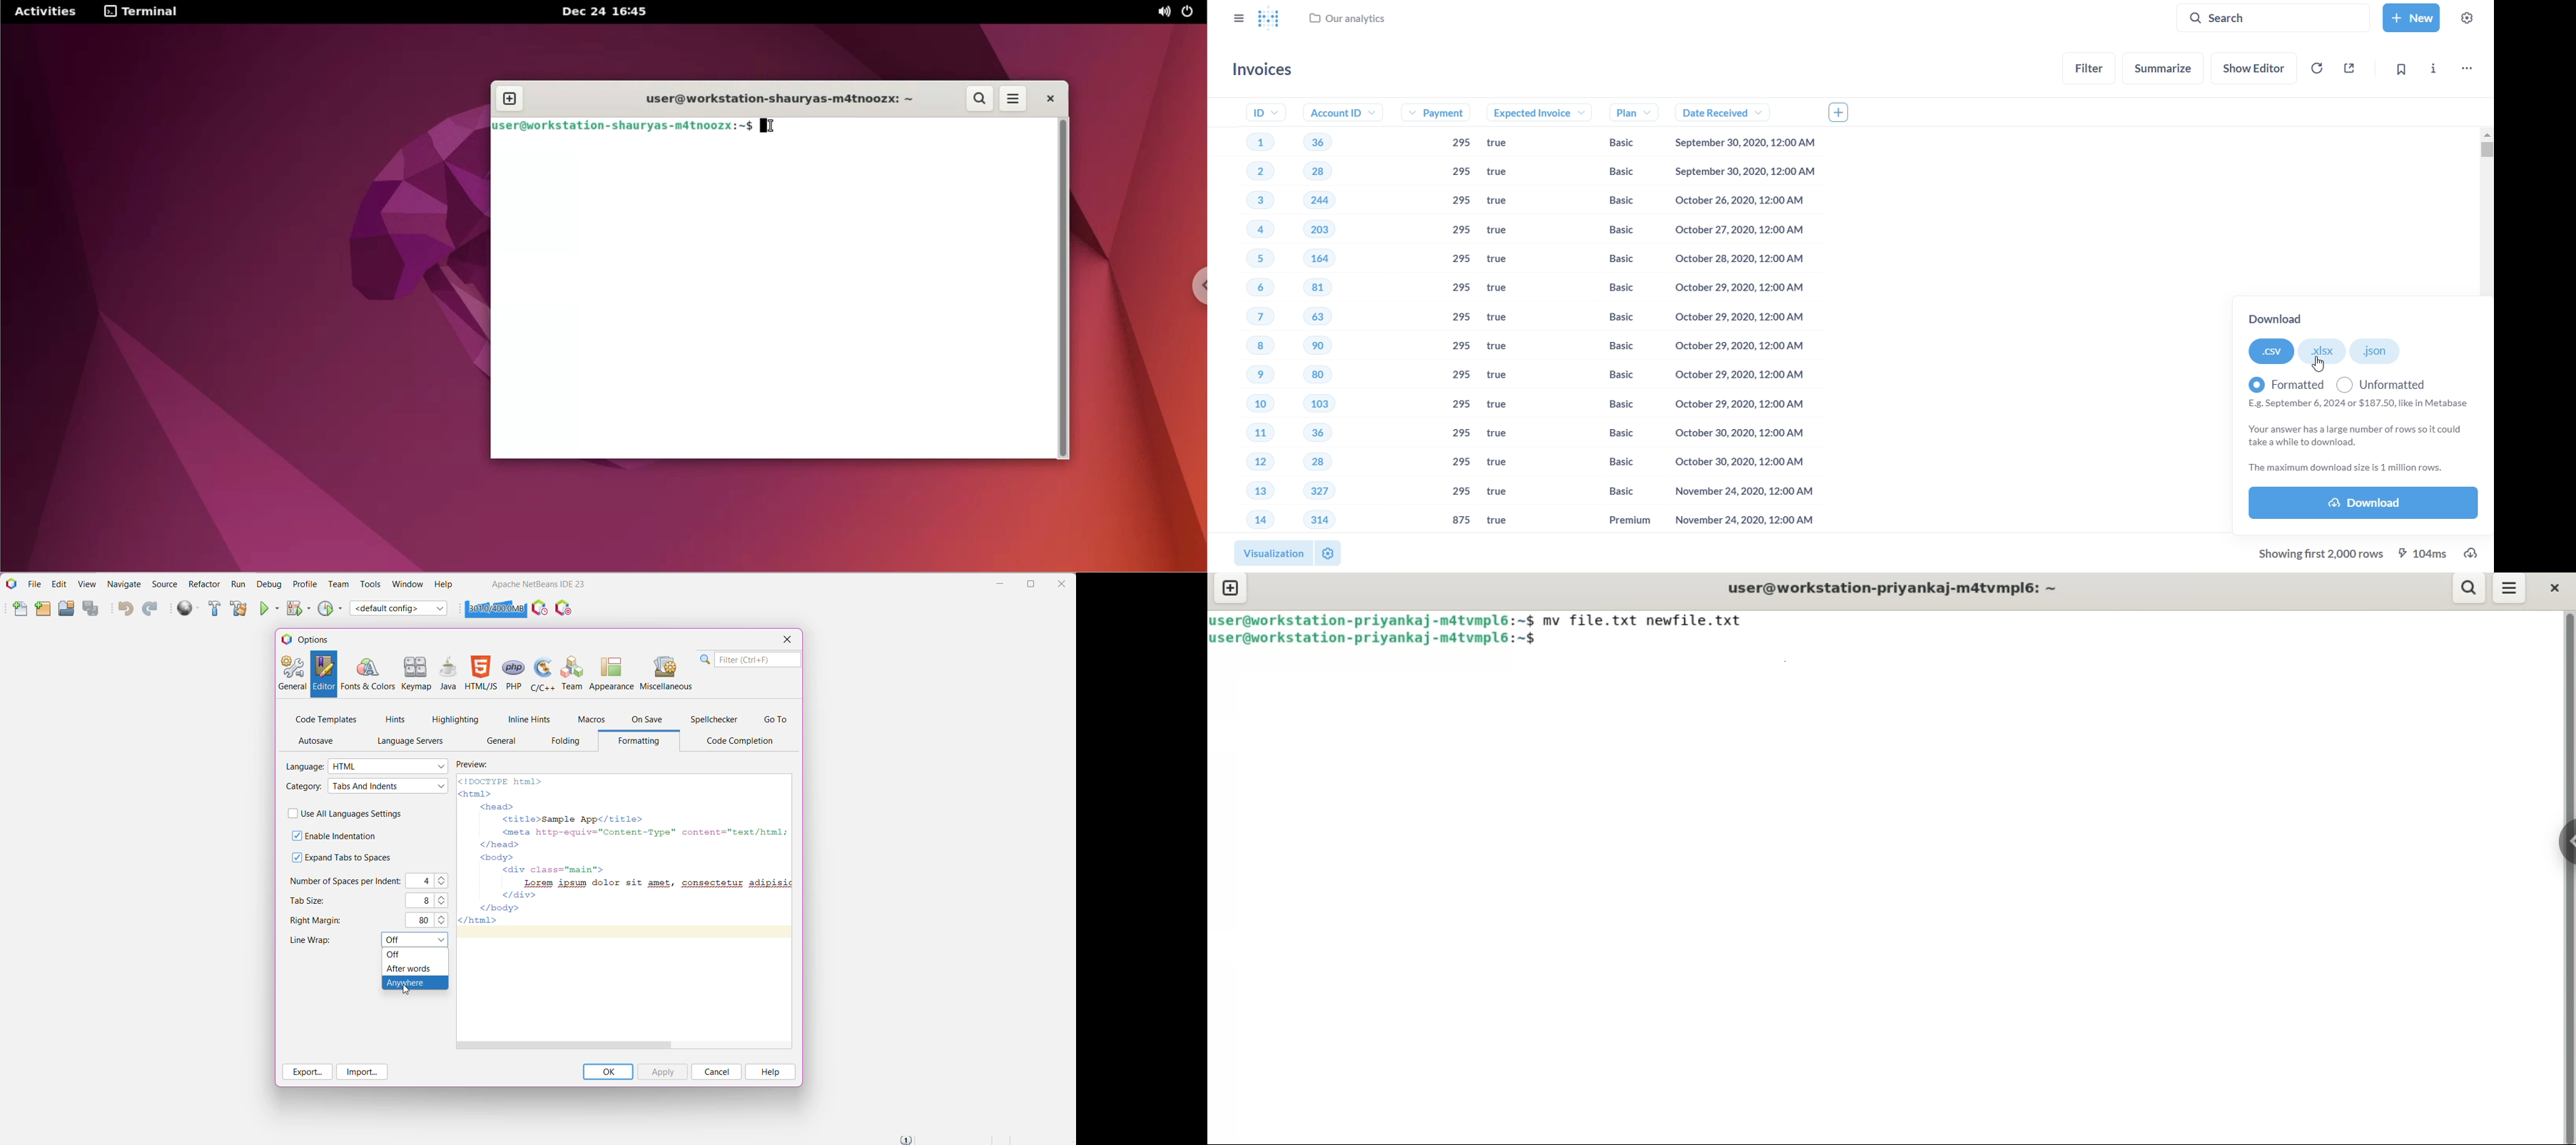 The width and height of the screenshot is (2576, 1148). I want to click on Import, so click(362, 1073).